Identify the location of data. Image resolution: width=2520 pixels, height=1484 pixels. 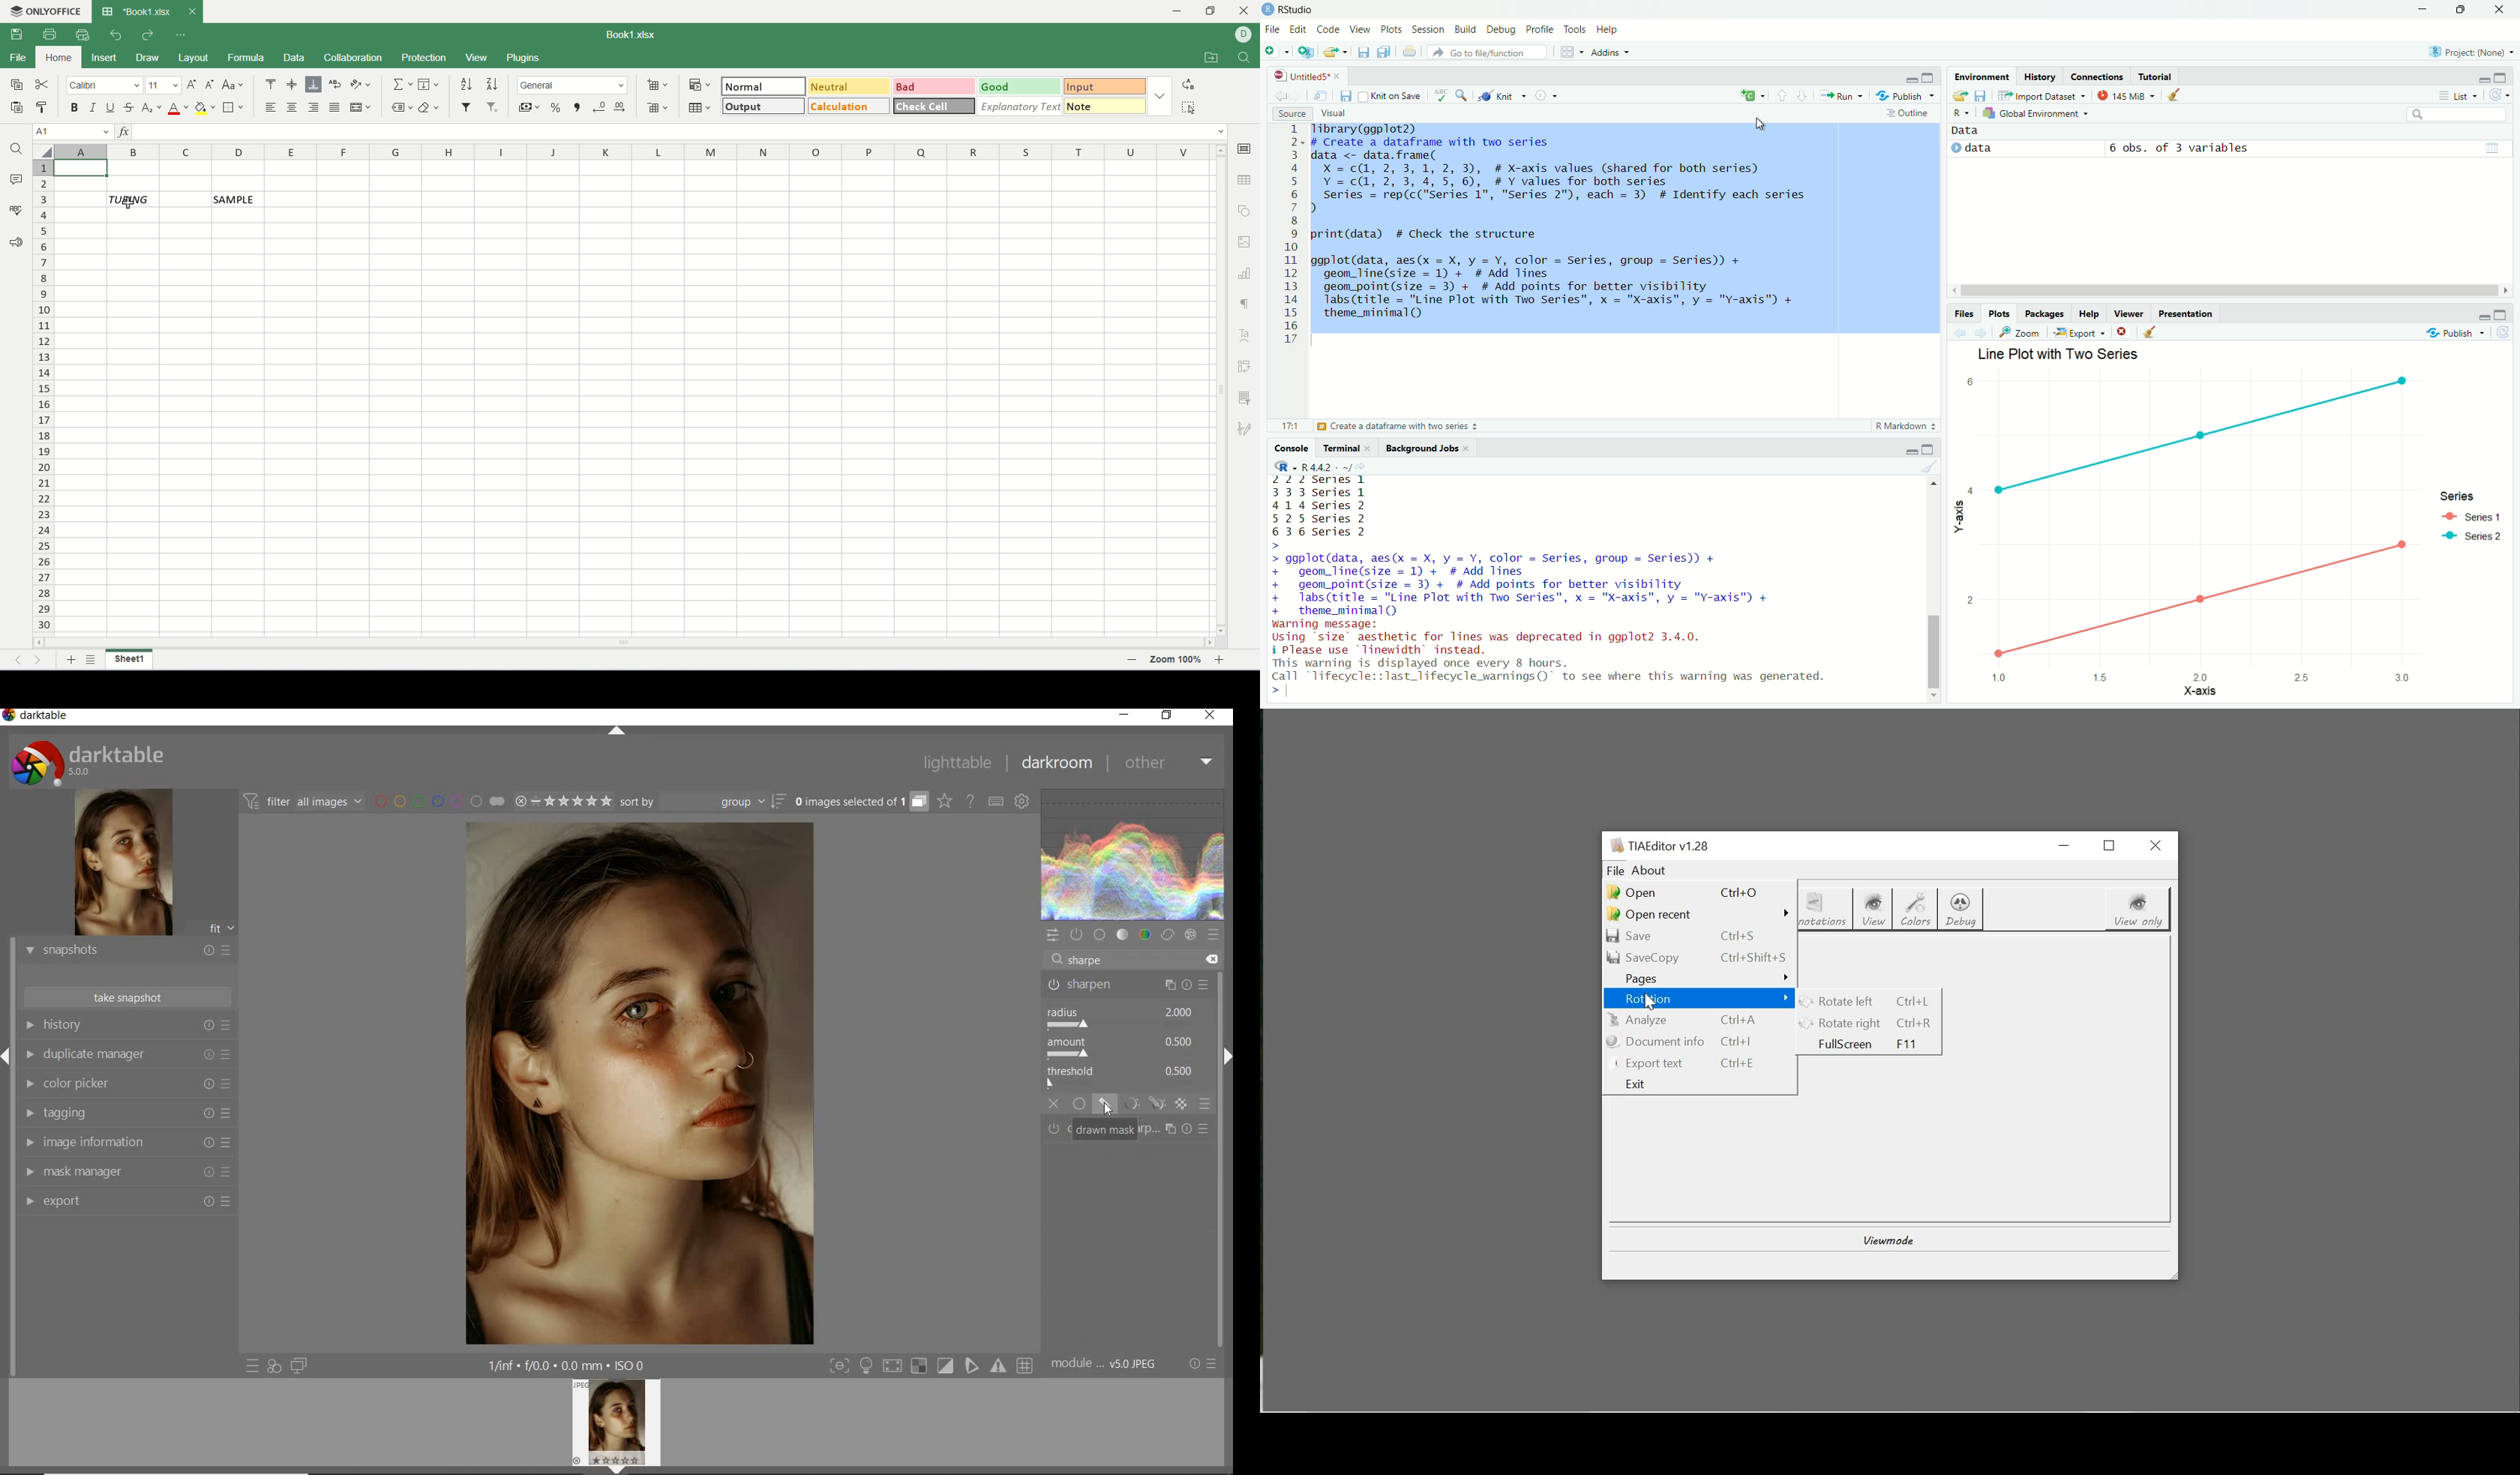
(299, 60).